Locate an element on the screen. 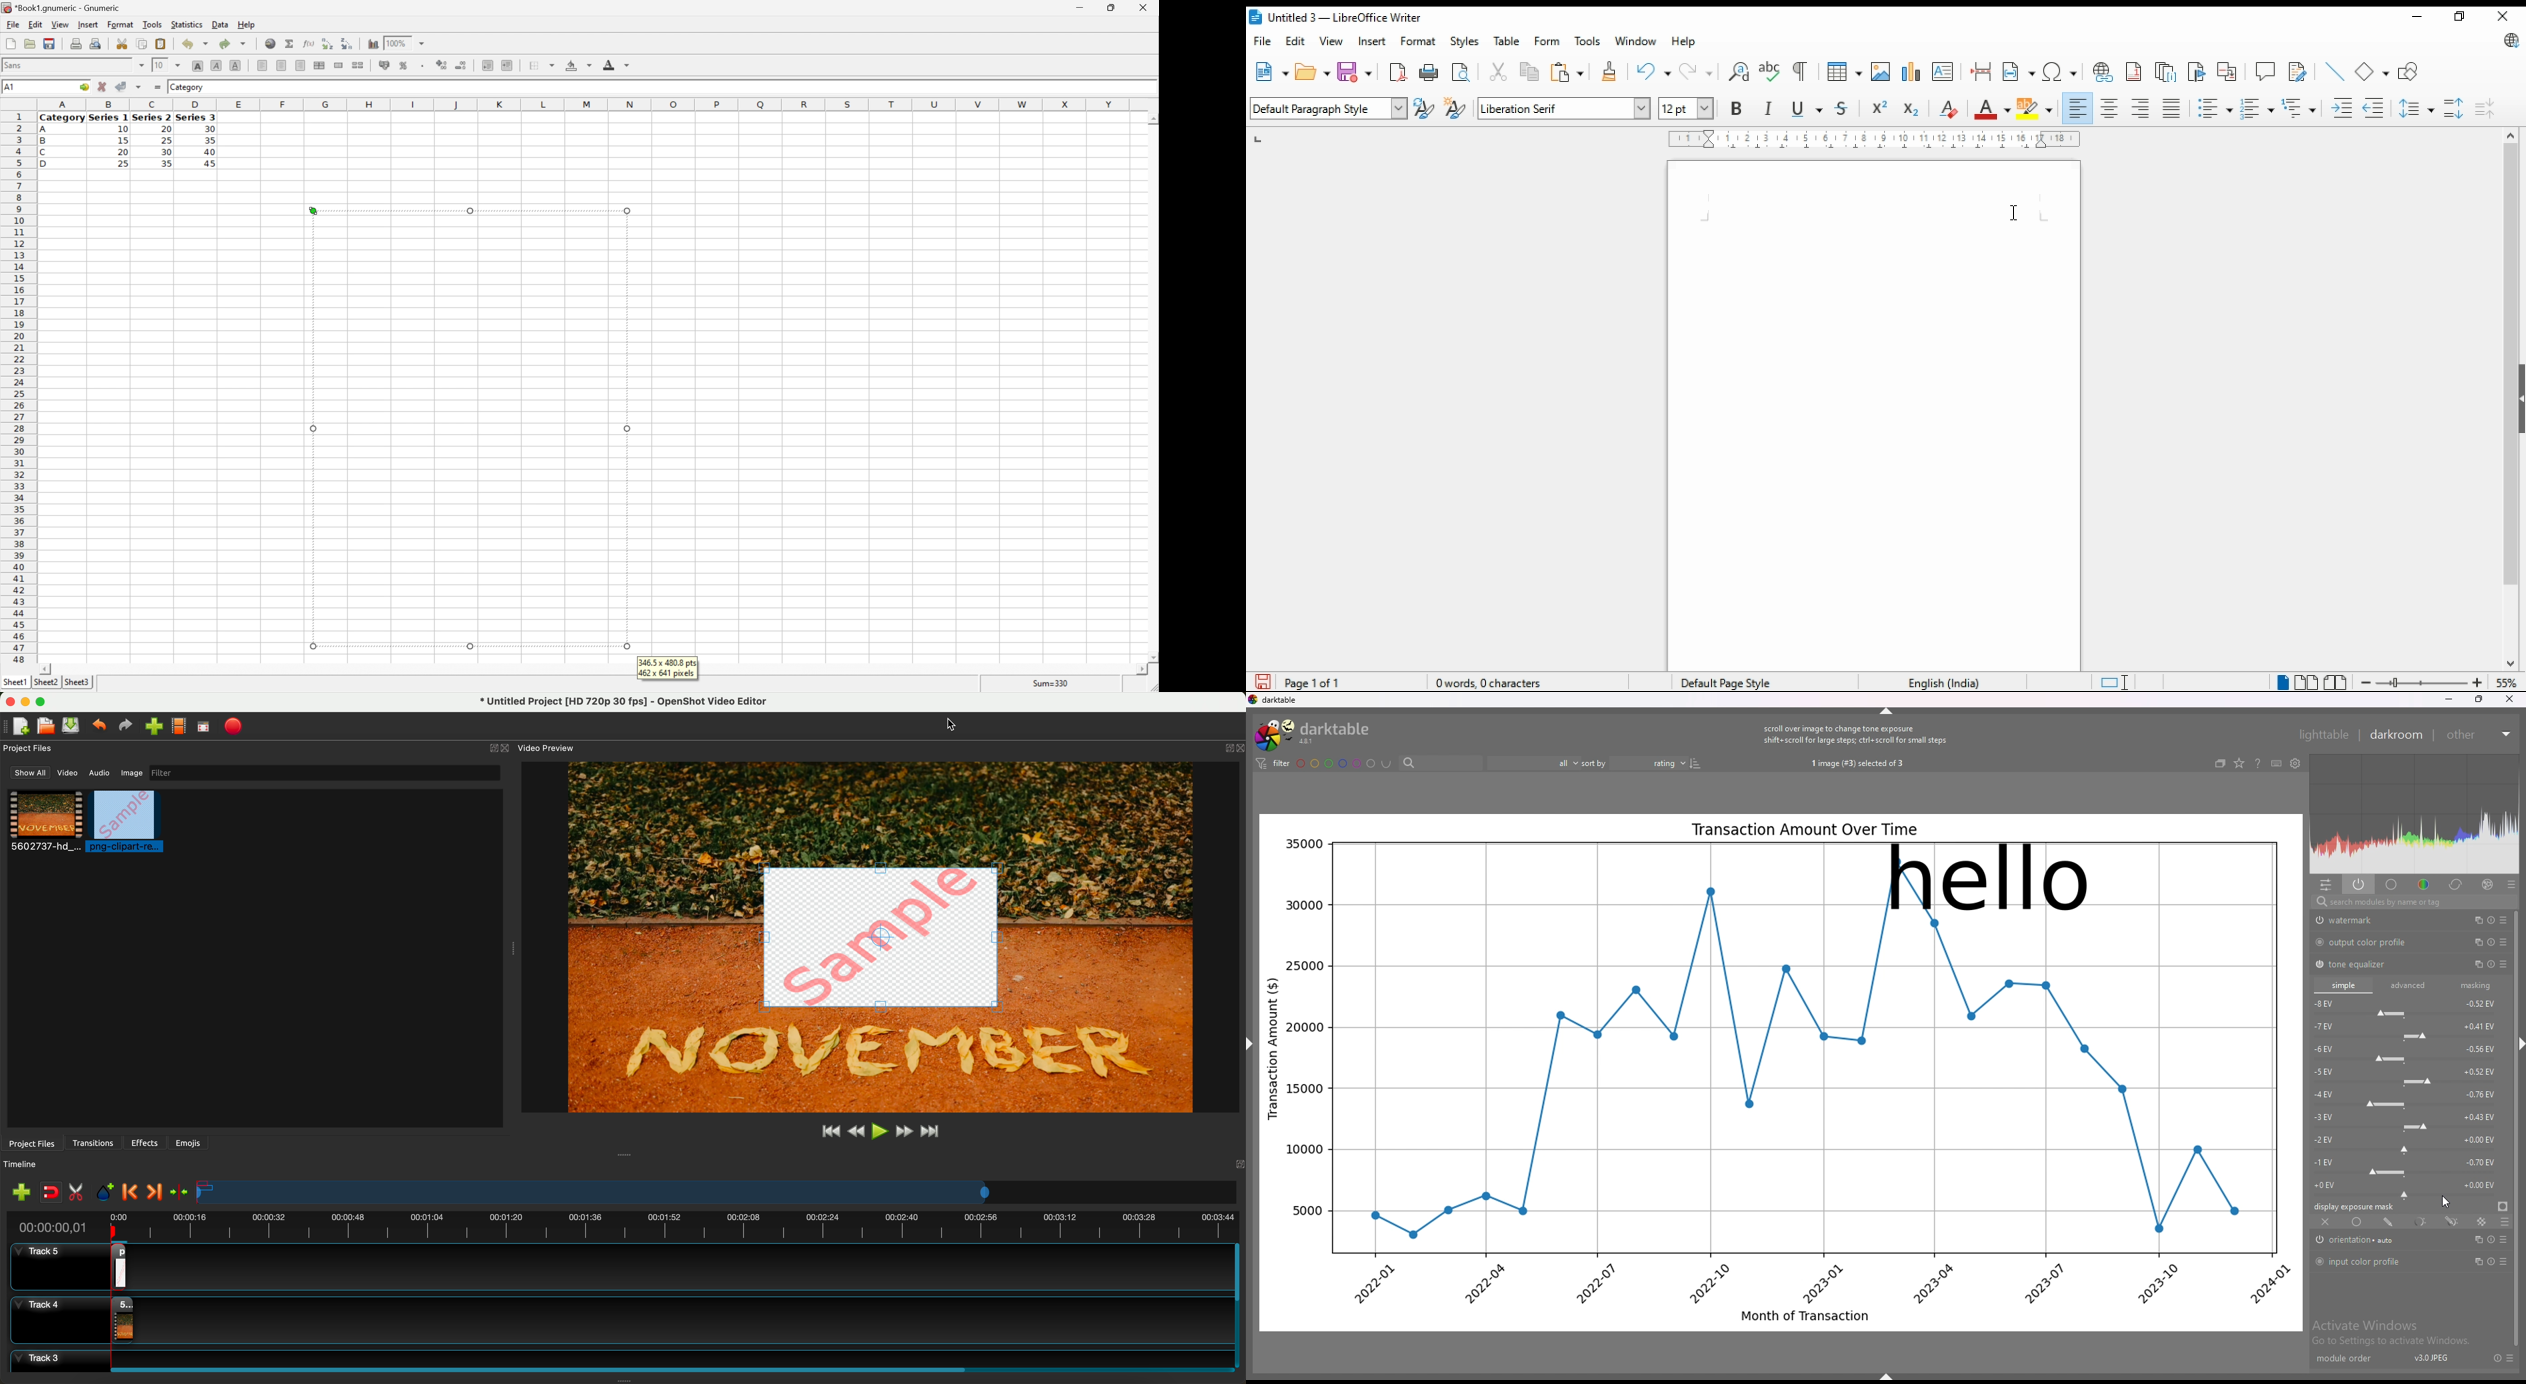 The image size is (2548, 1400). insert table is located at coordinates (1845, 71).